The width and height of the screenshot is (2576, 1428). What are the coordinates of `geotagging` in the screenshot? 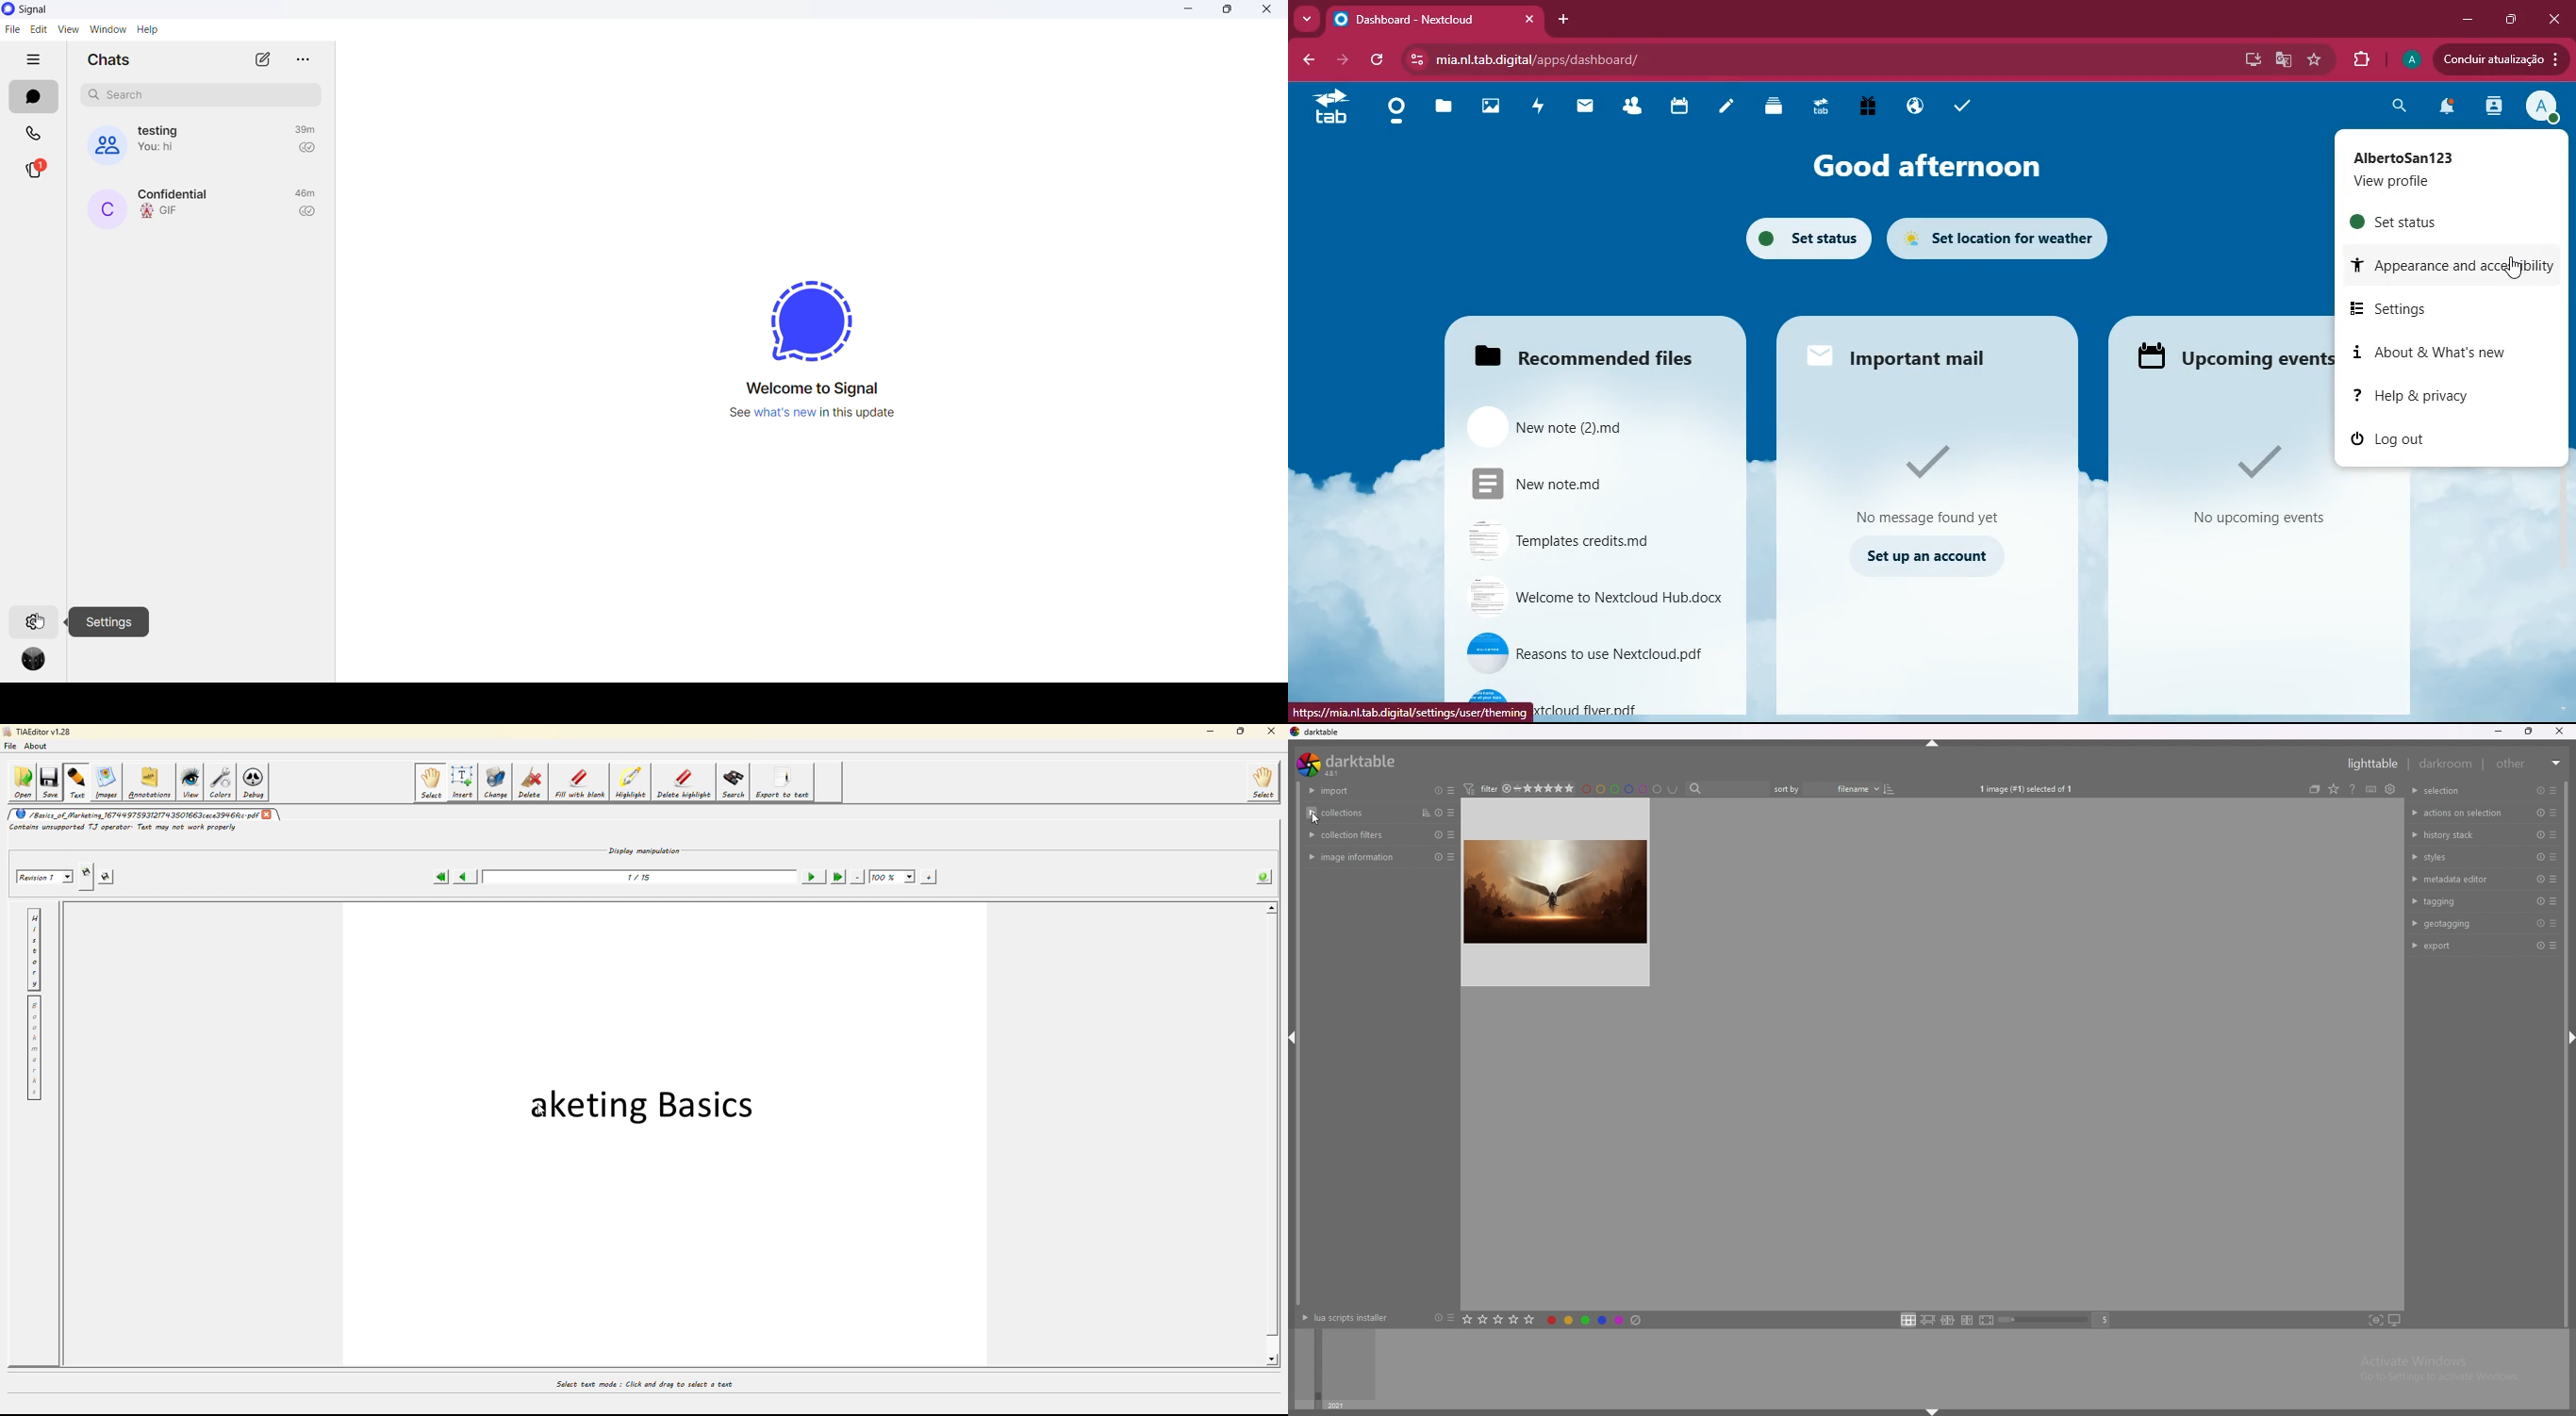 It's located at (2461, 923).